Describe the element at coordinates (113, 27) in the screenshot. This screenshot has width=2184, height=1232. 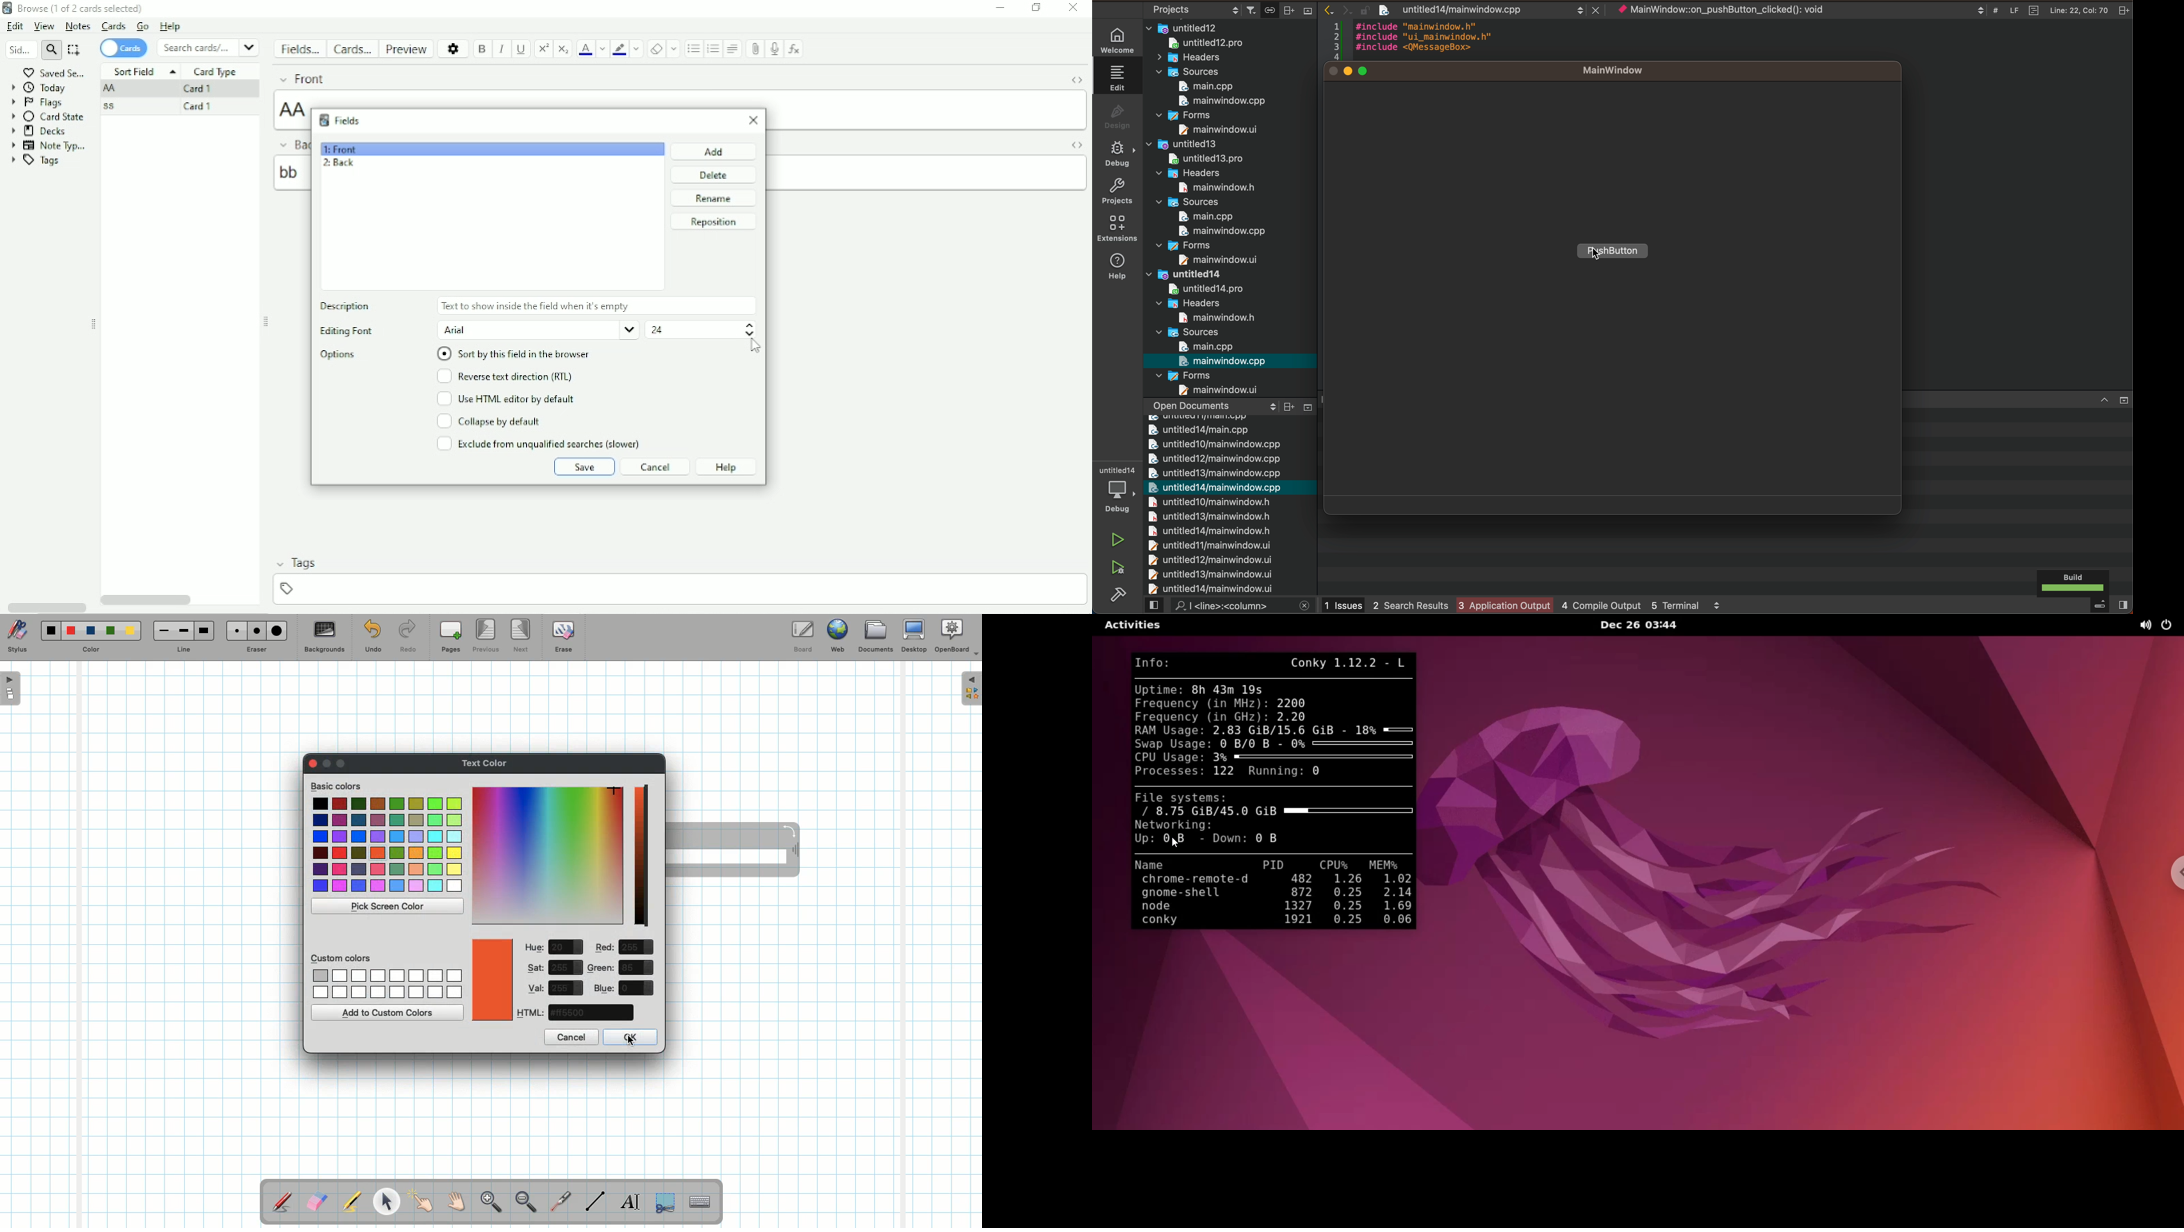
I see `Cards` at that location.